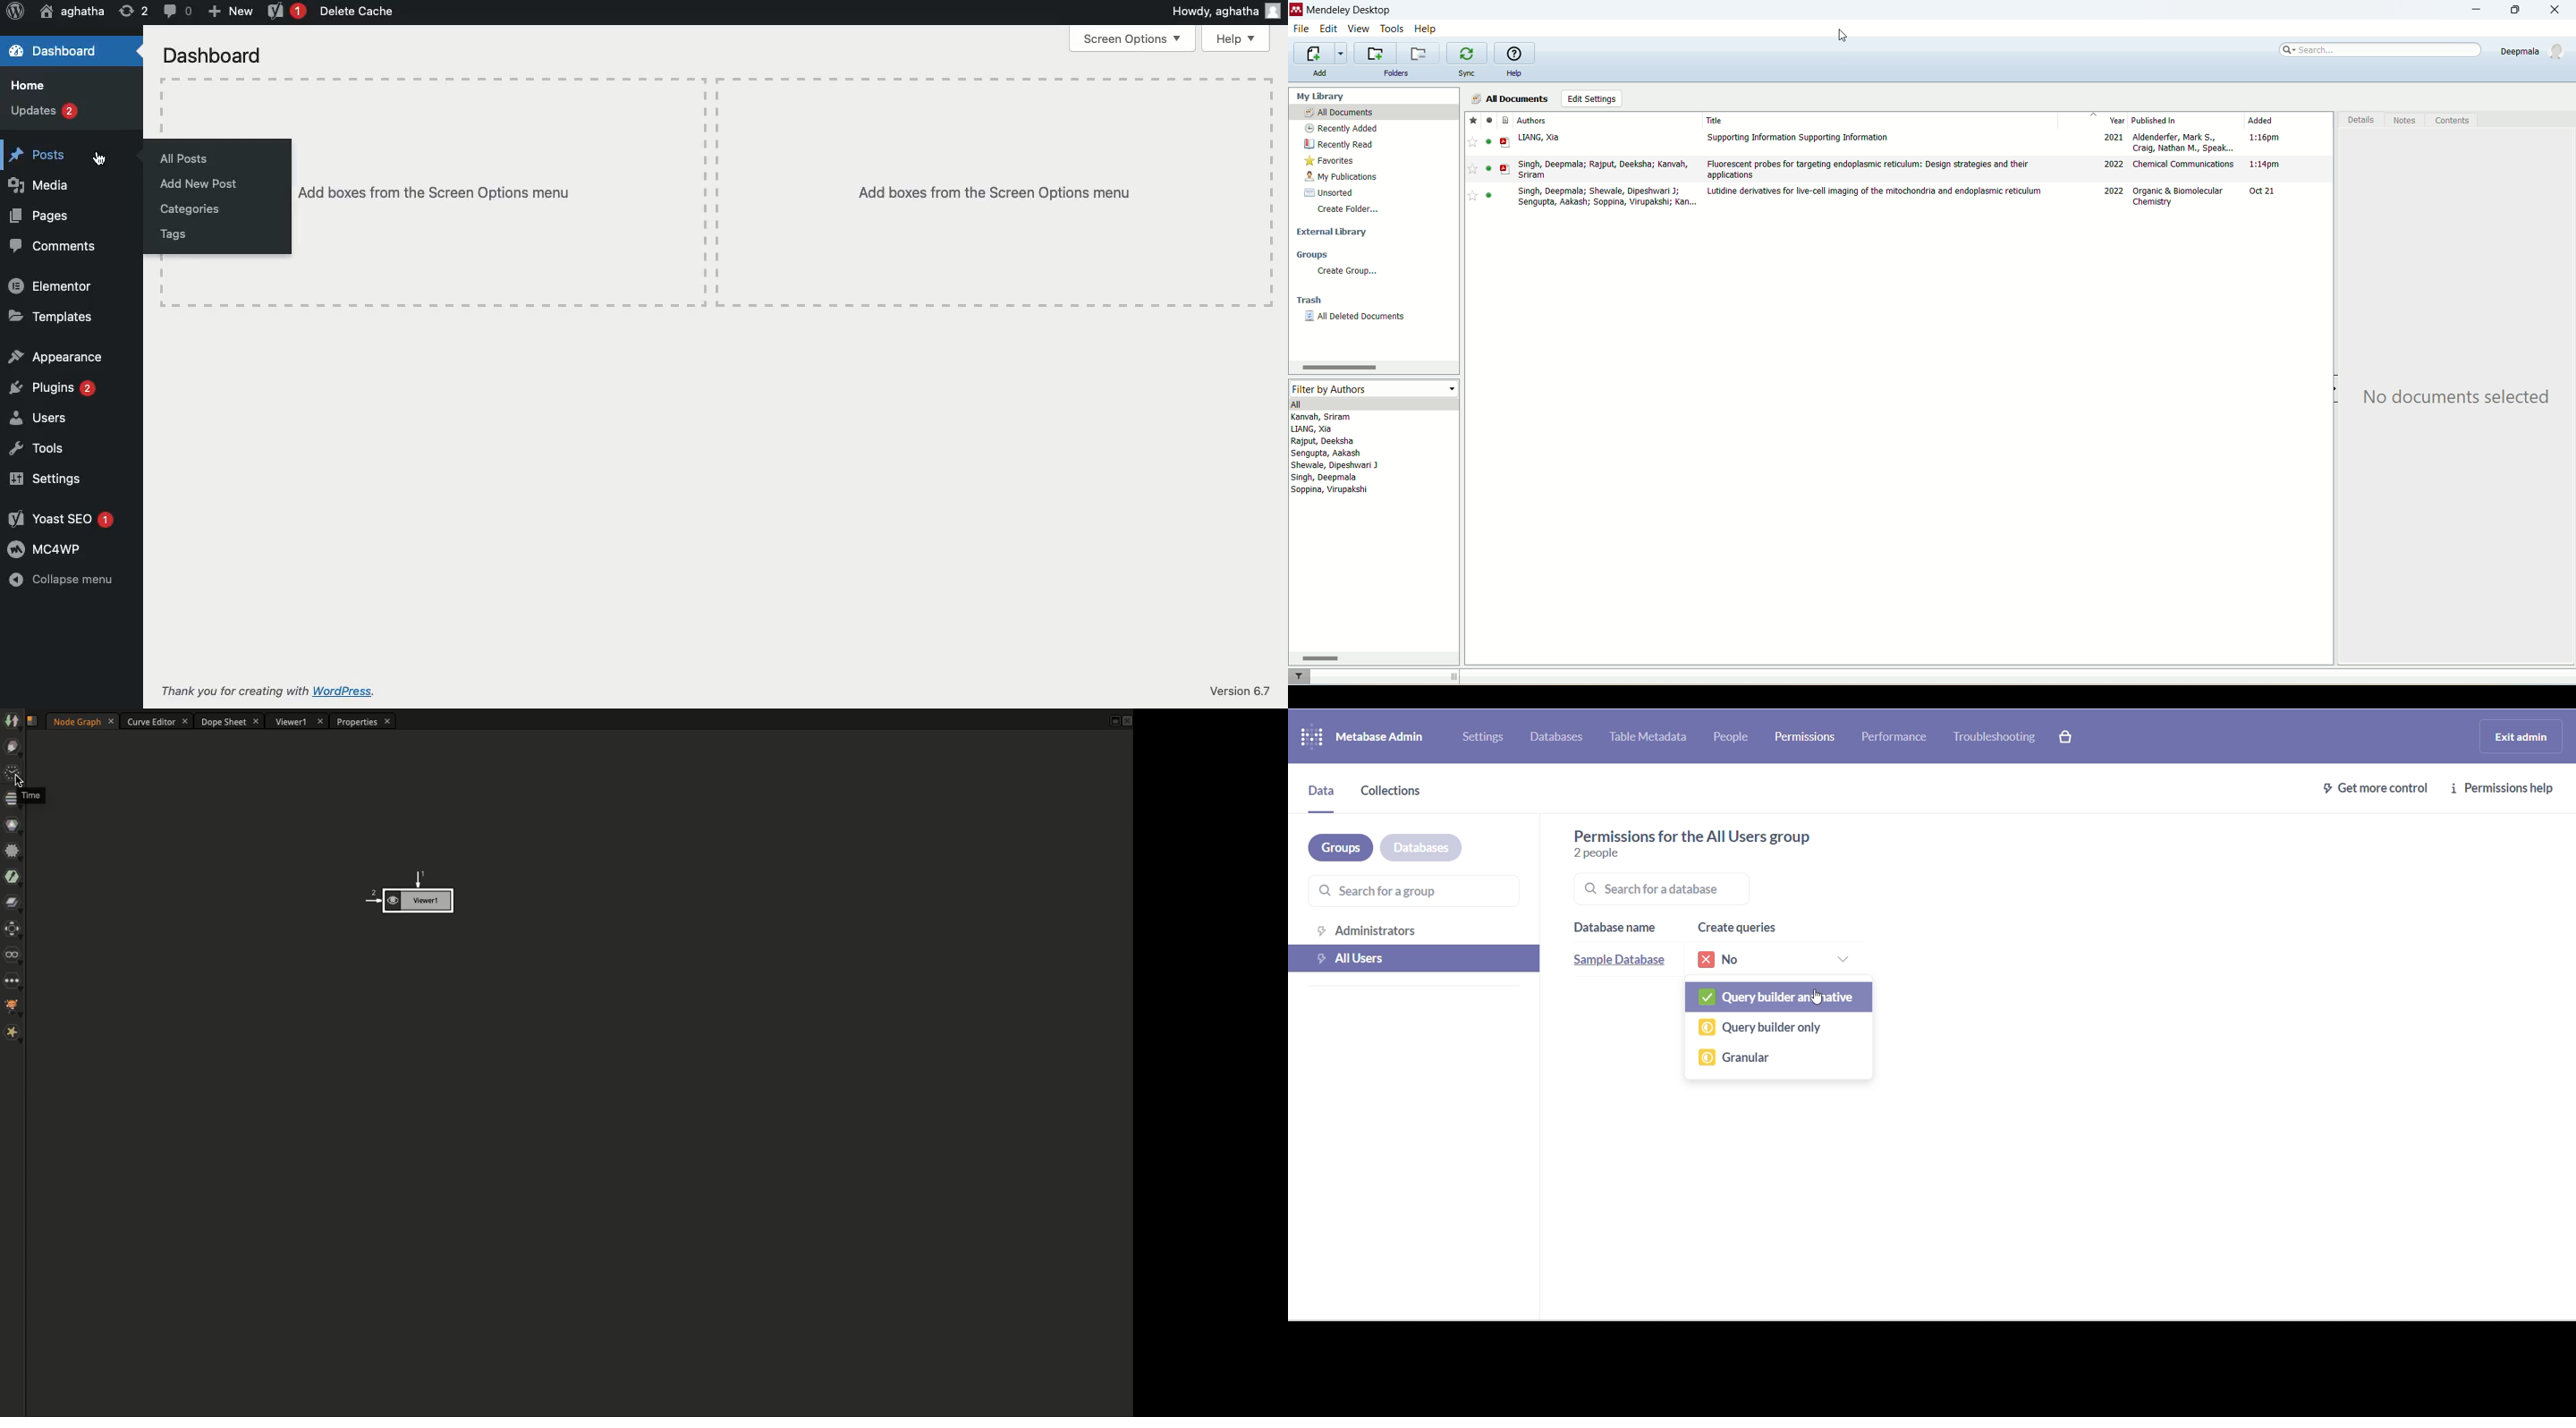  What do you see at coordinates (64, 579) in the screenshot?
I see `Collapse menu` at bounding box center [64, 579].